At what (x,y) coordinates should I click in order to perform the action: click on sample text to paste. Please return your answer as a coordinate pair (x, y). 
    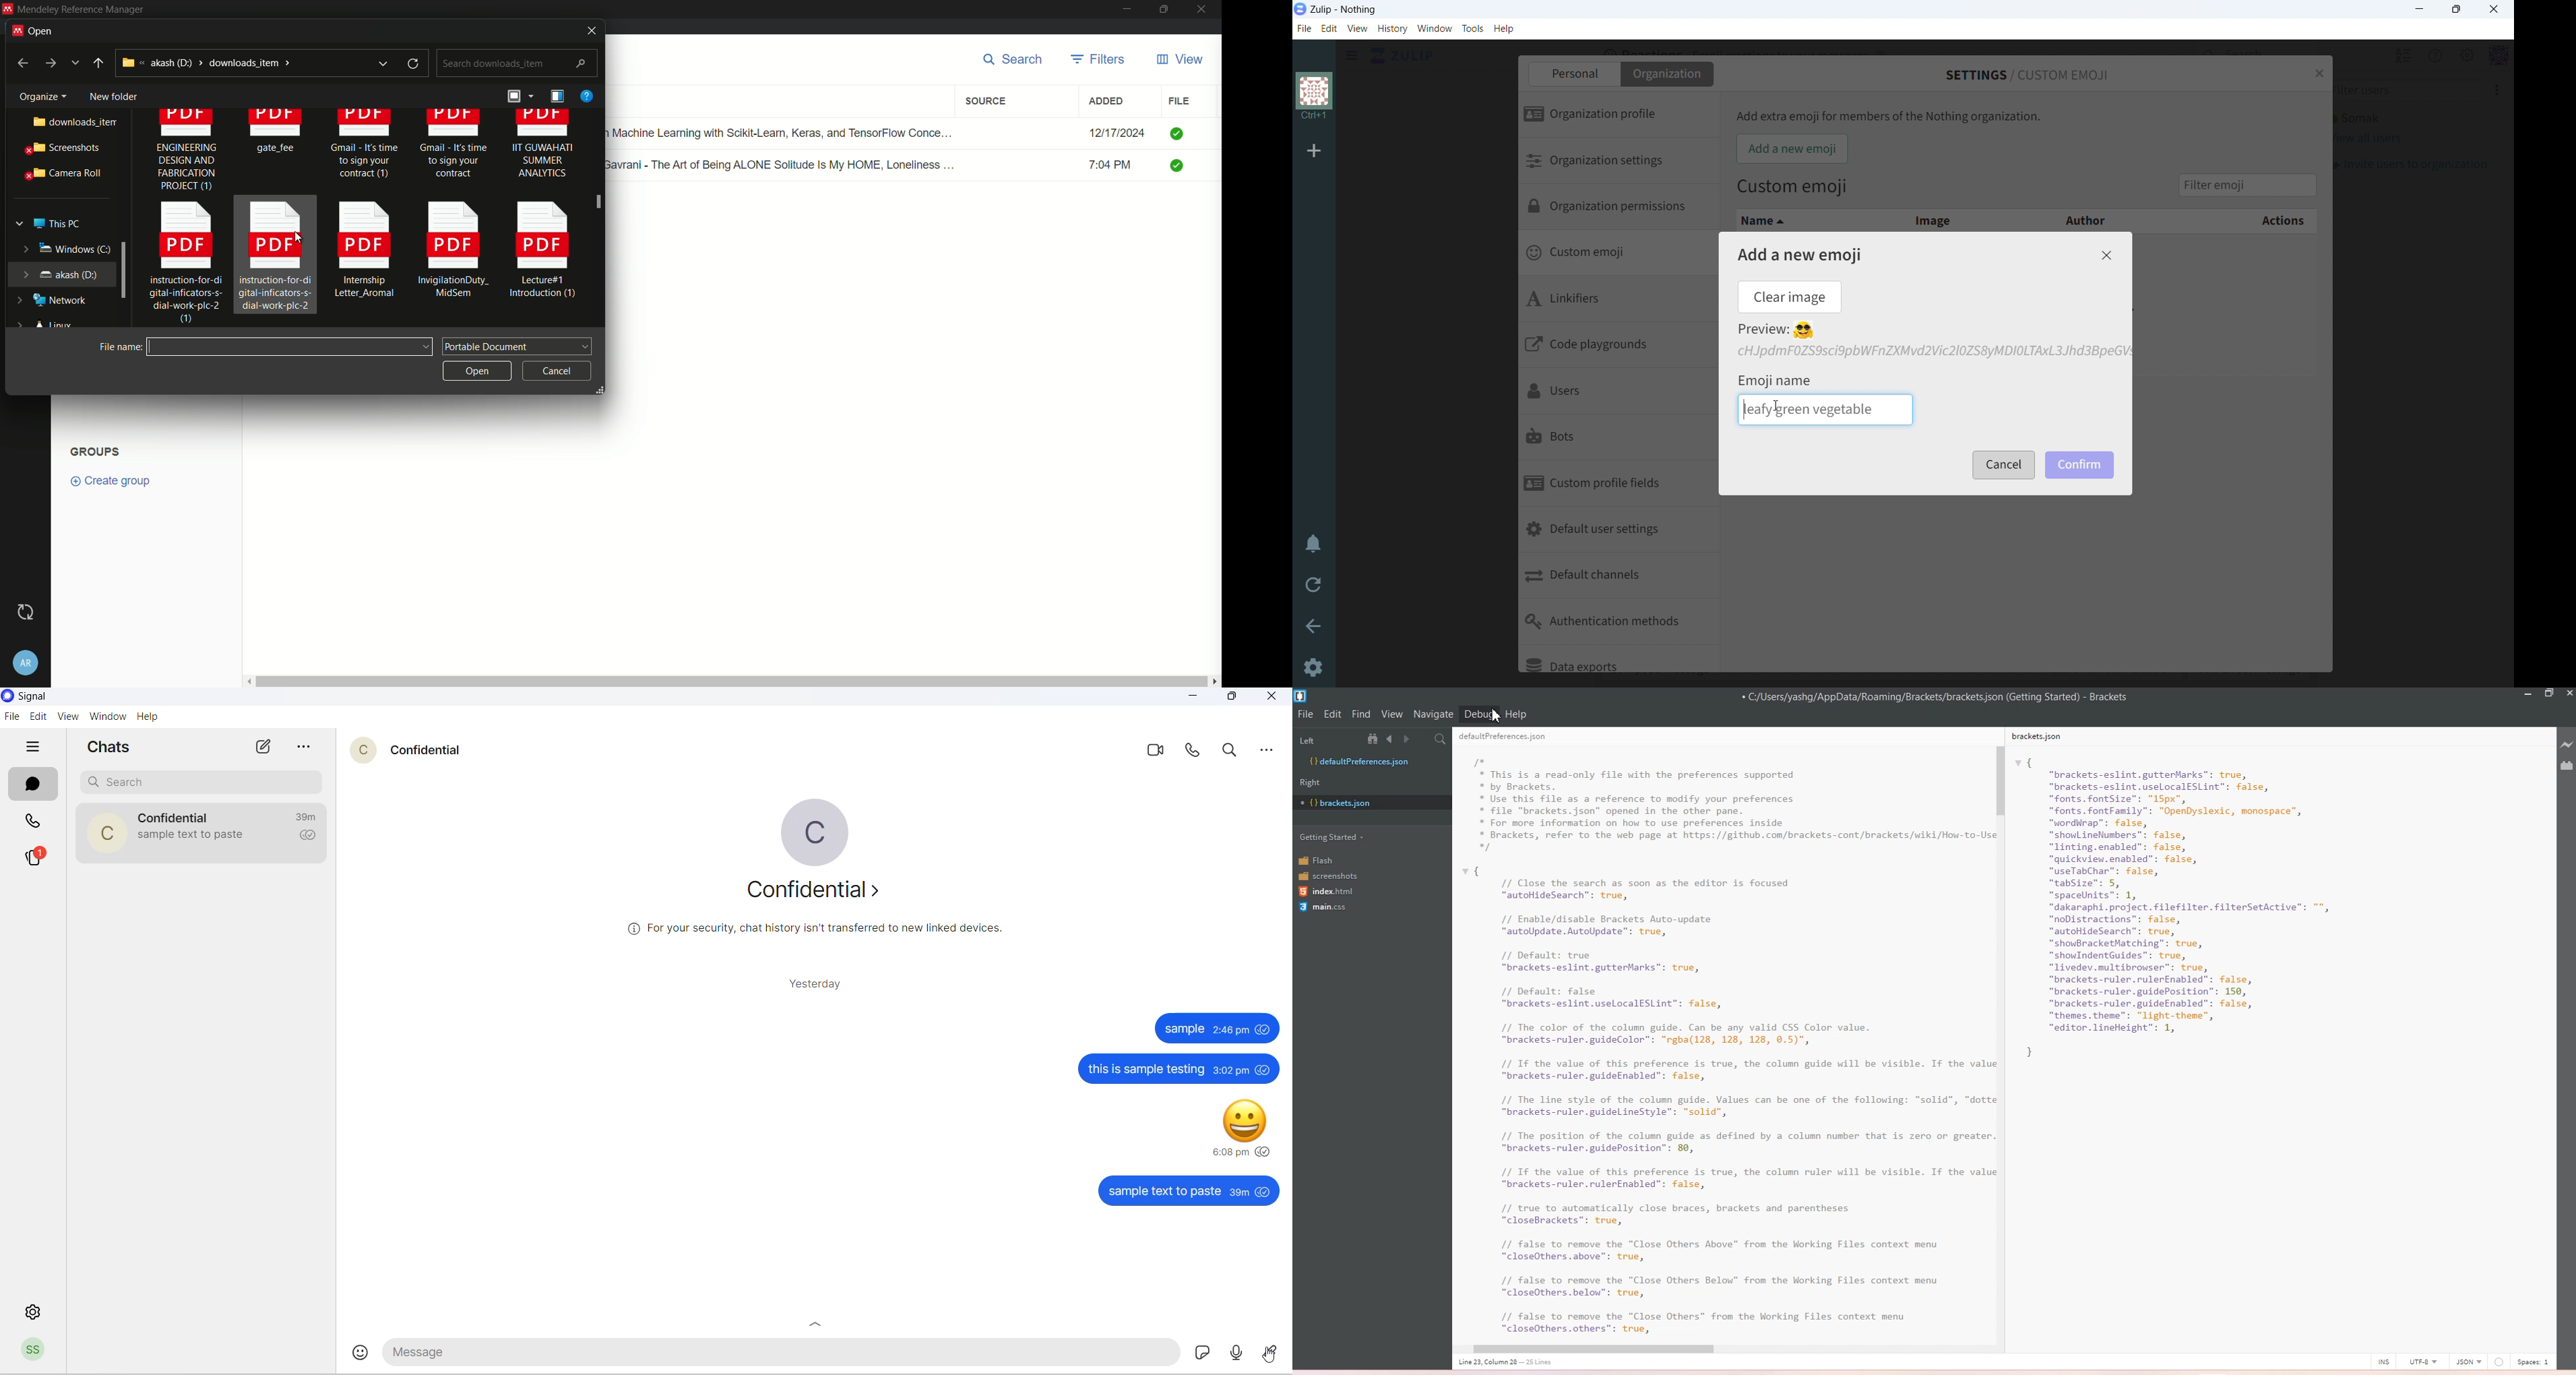
    Looking at the image, I should click on (1164, 1192).